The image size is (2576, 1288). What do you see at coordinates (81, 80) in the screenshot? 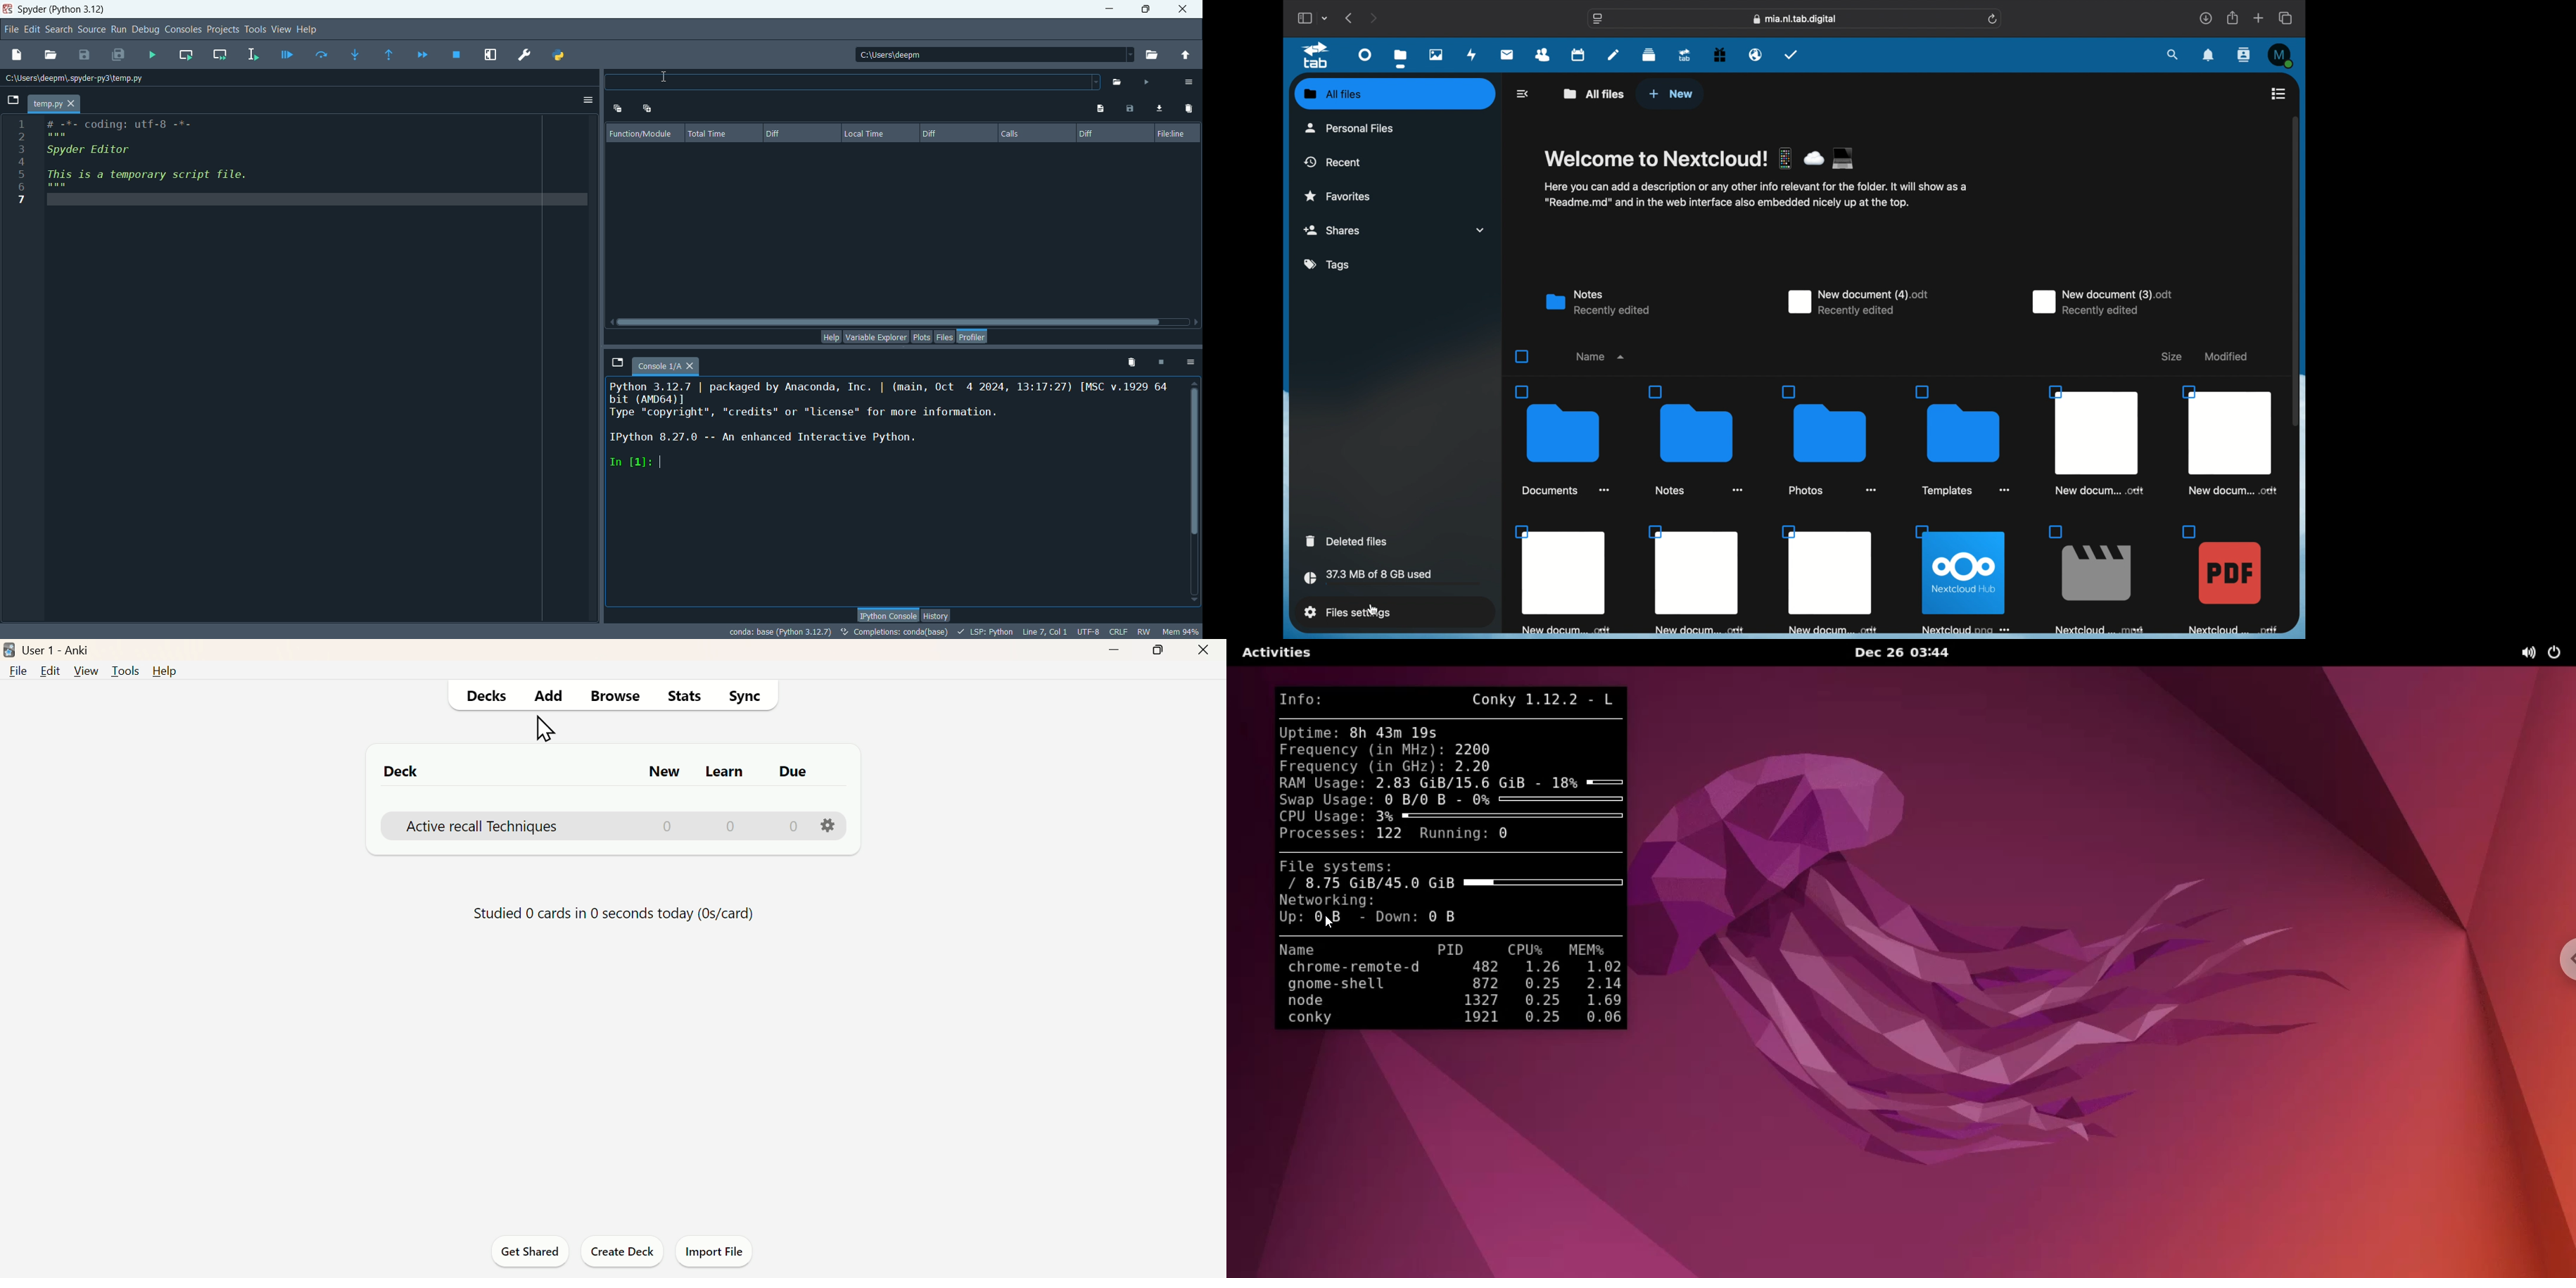
I see `location` at bounding box center [81, 80].